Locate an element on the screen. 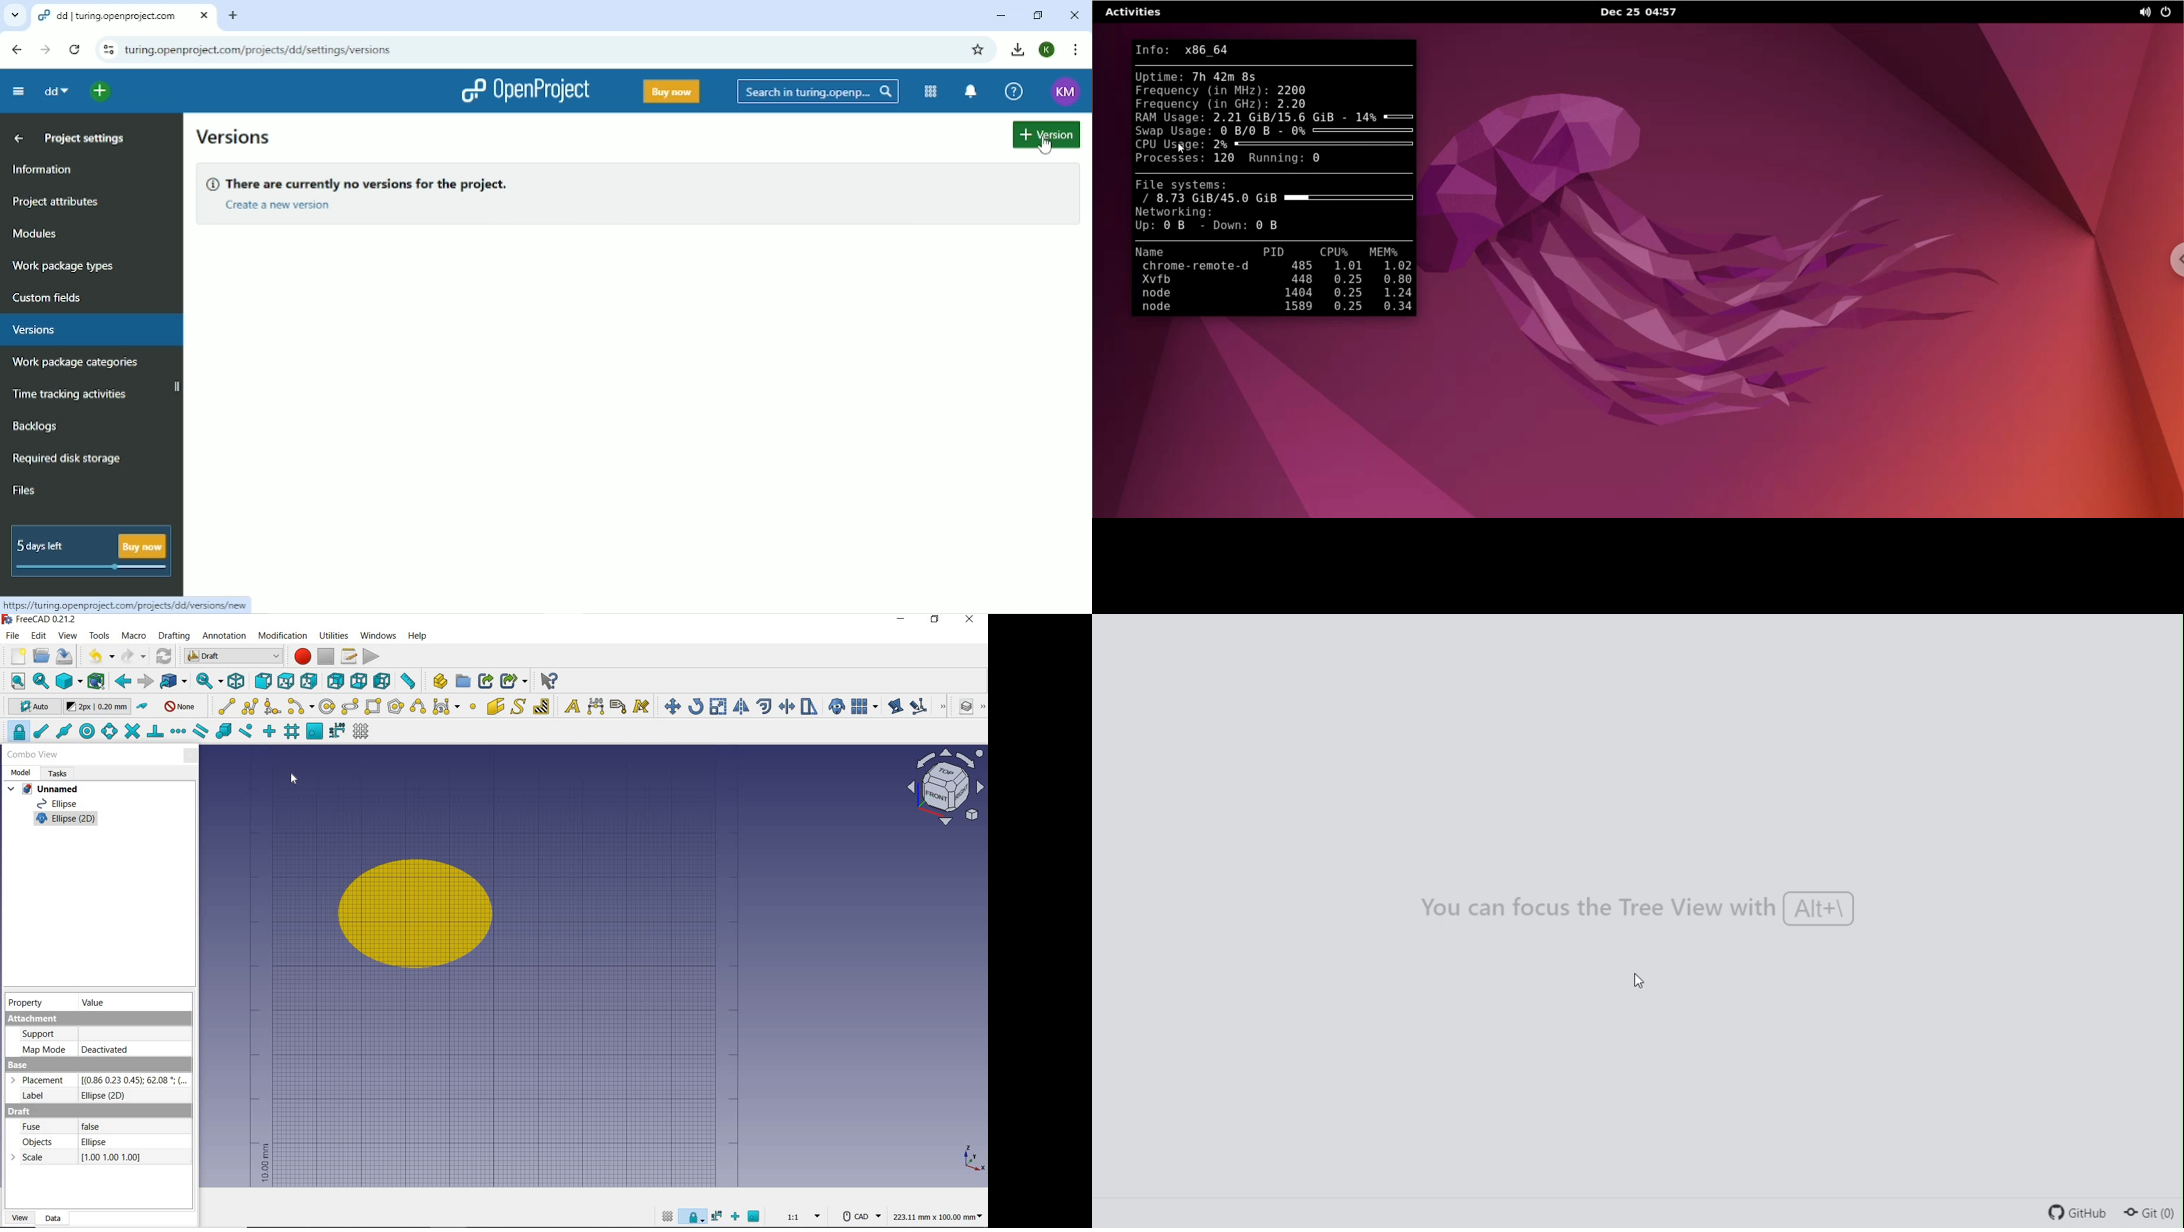 The height and width of the screenshot is (1232, 2184). draft is located at coordinates (97, 1159).